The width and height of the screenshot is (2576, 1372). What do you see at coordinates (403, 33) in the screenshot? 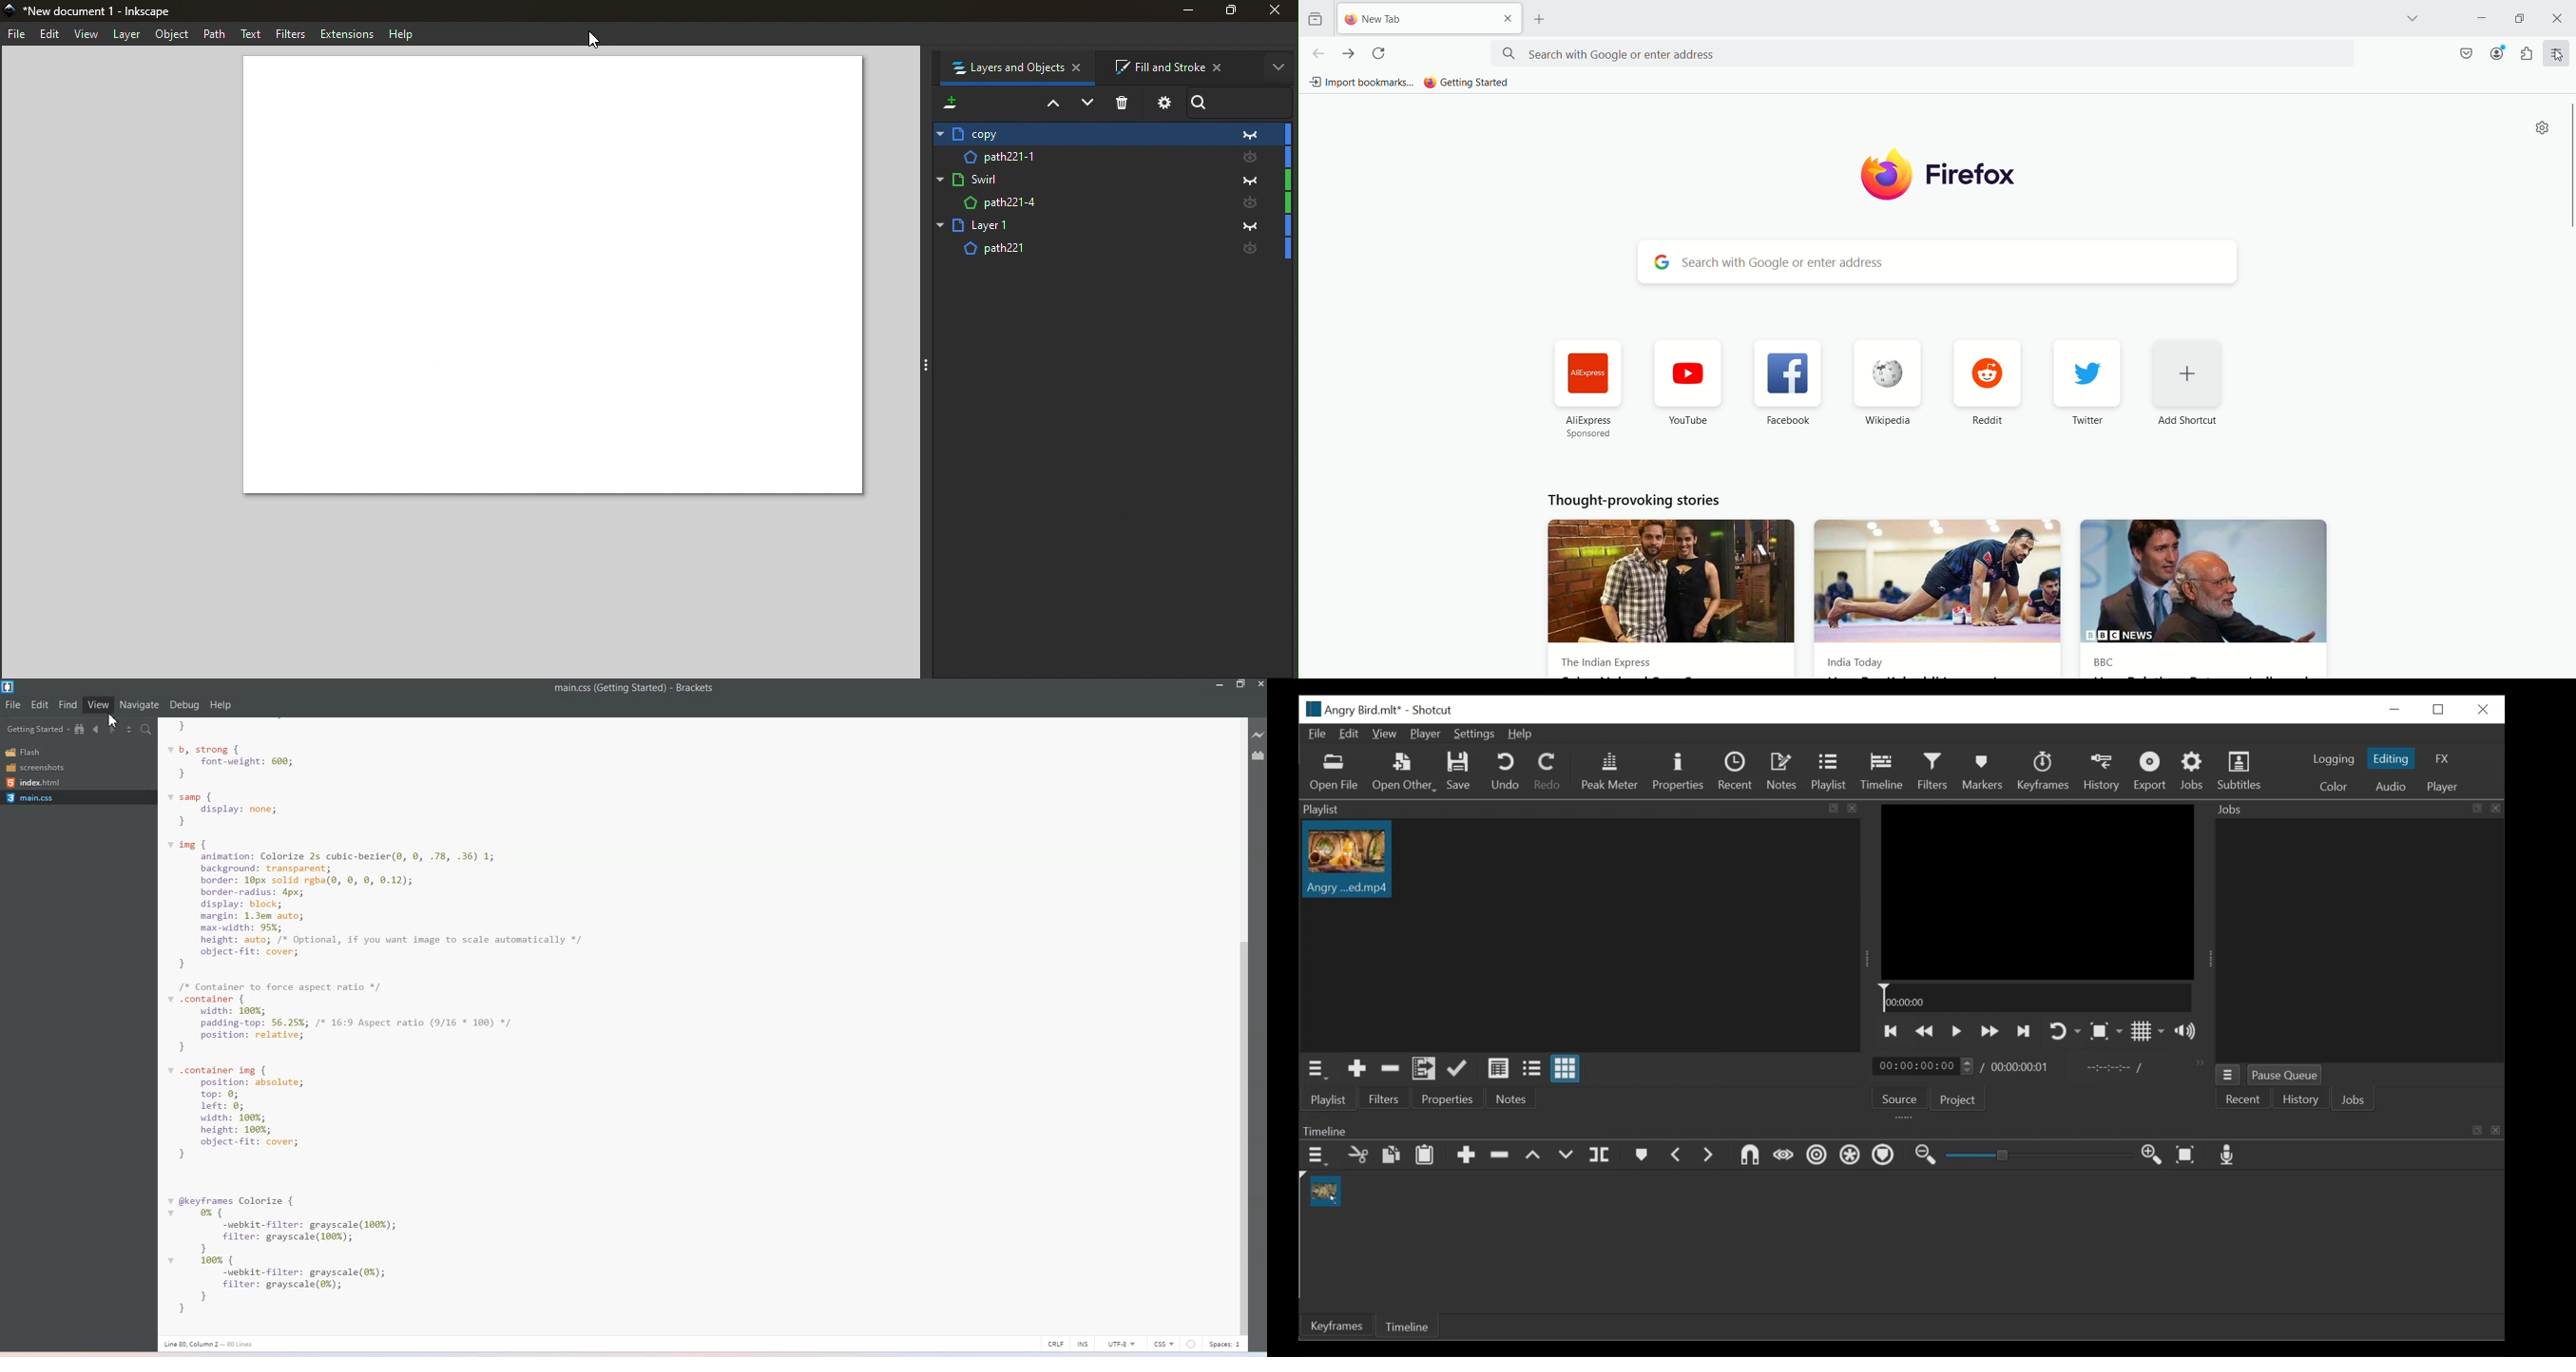
I see `Help` at bounding box center [403, 33].